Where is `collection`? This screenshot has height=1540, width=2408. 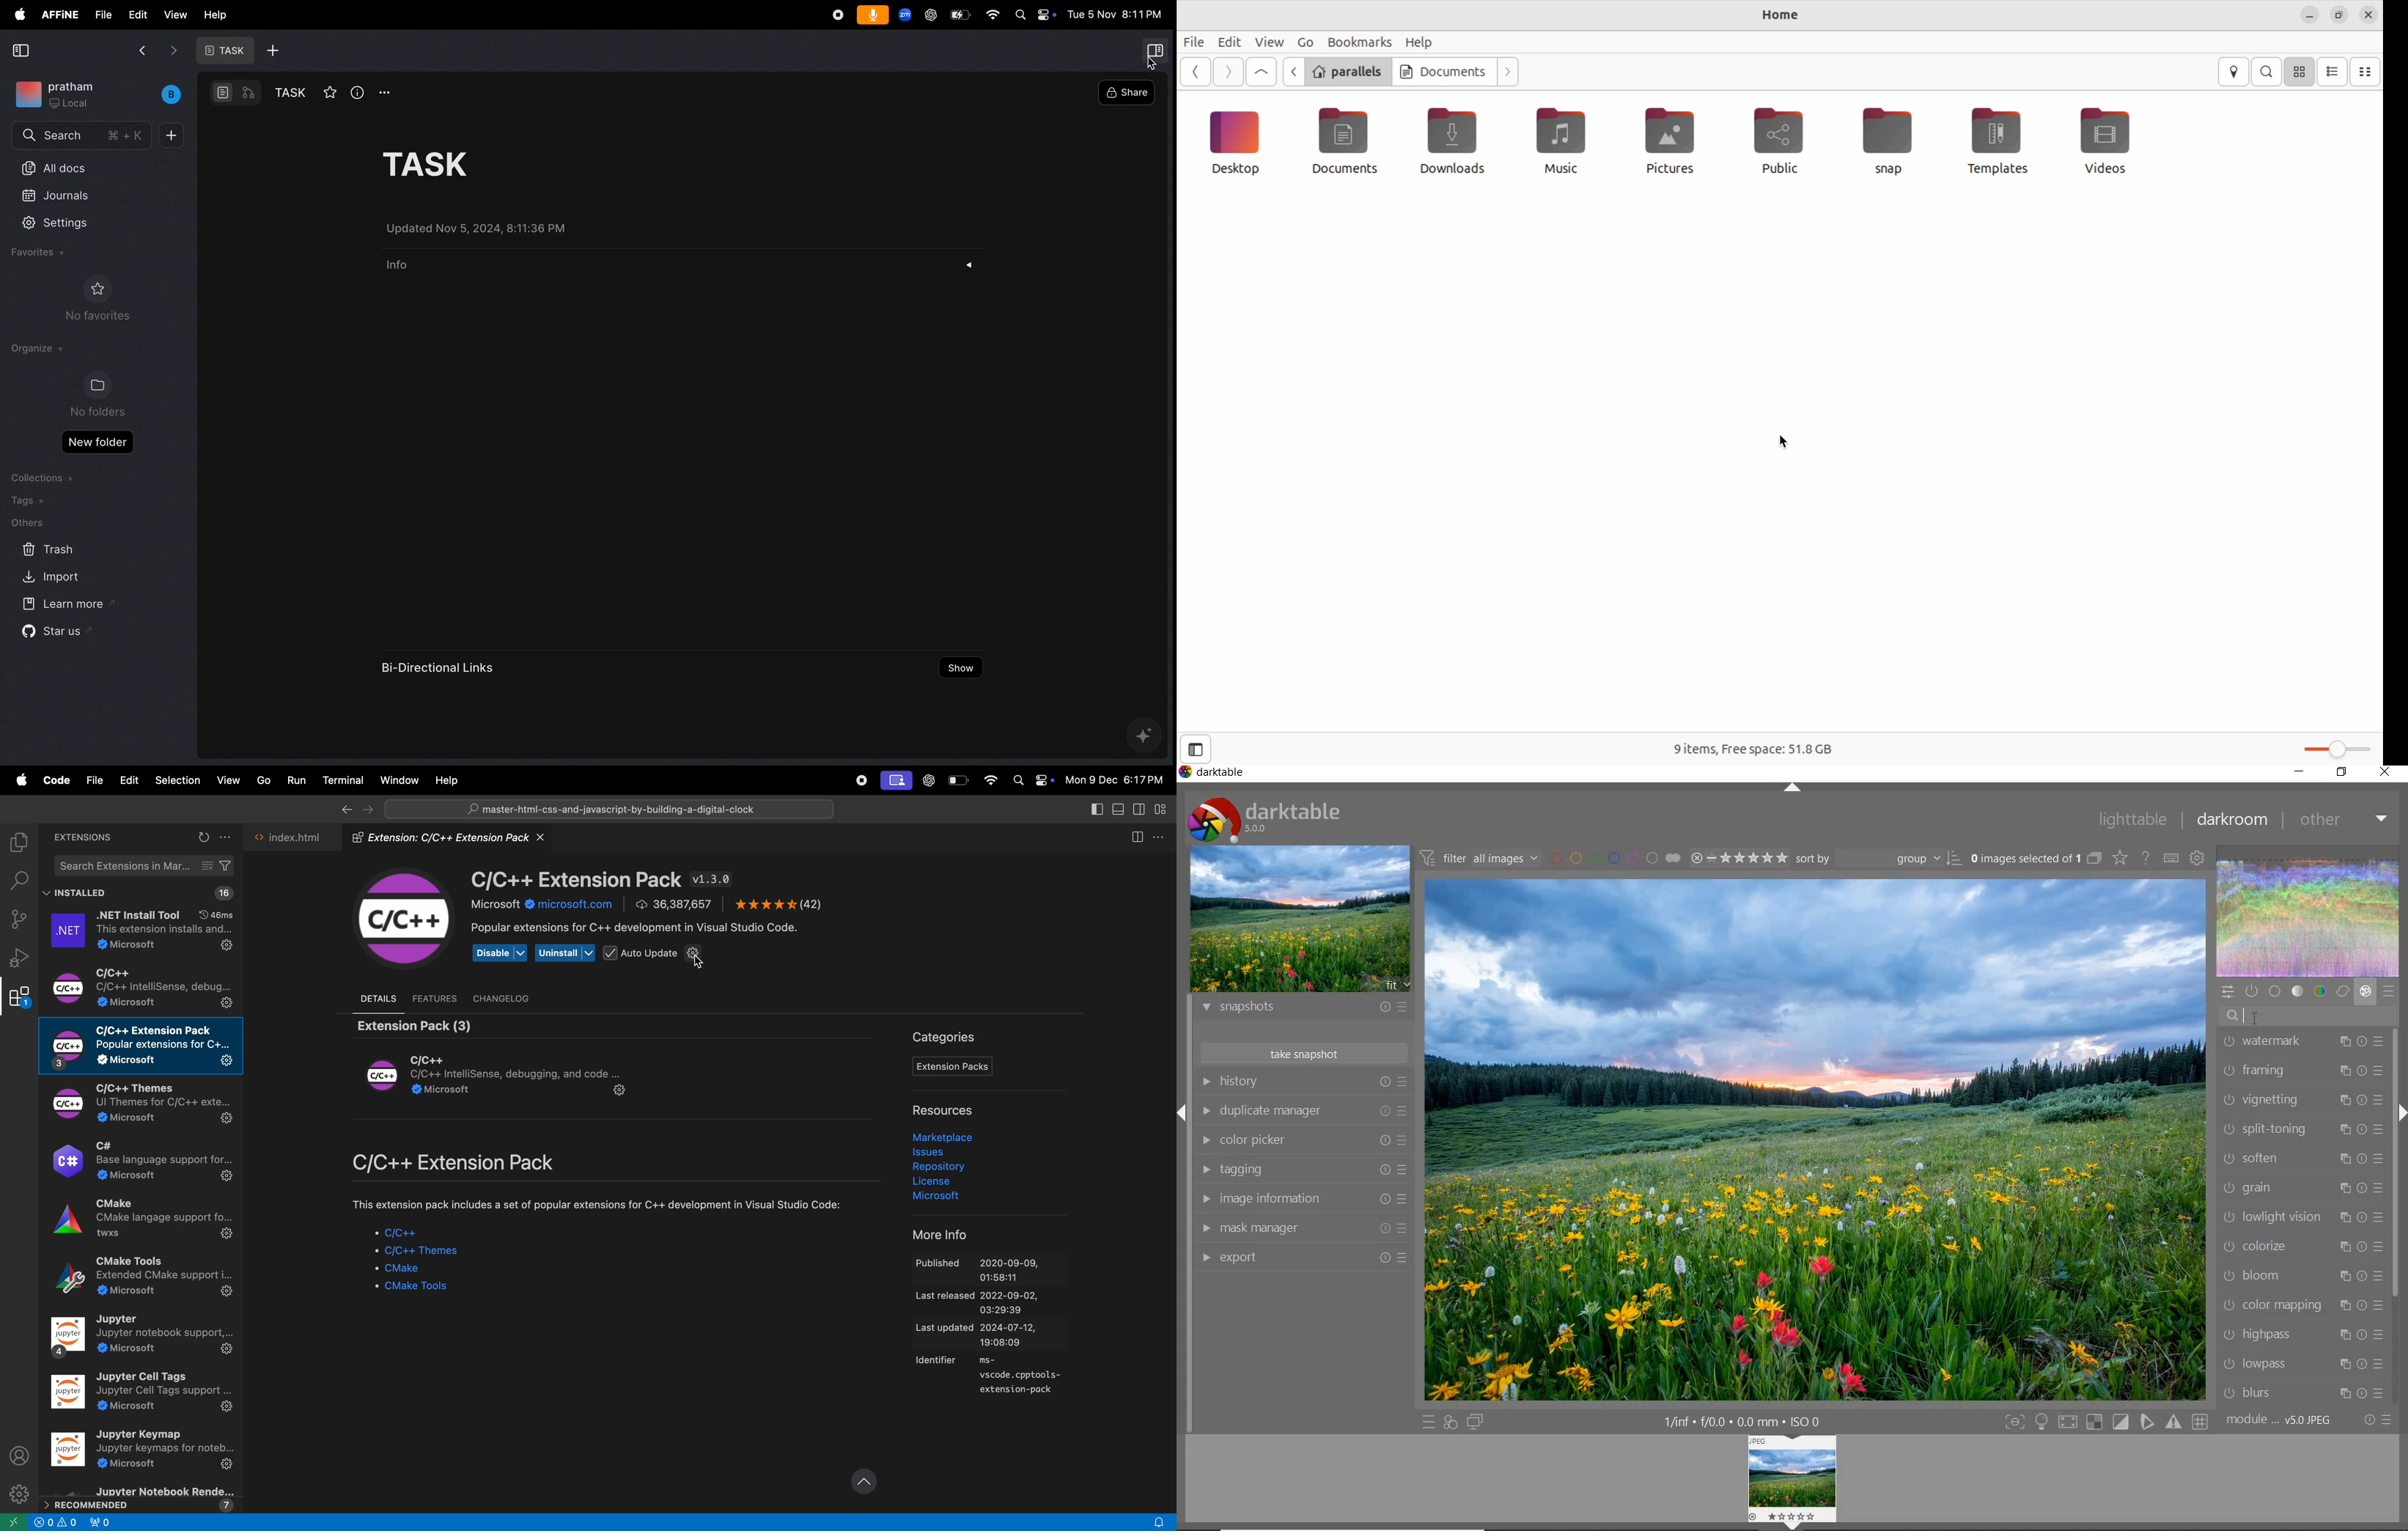 collection is located at coordinates (44, 477).